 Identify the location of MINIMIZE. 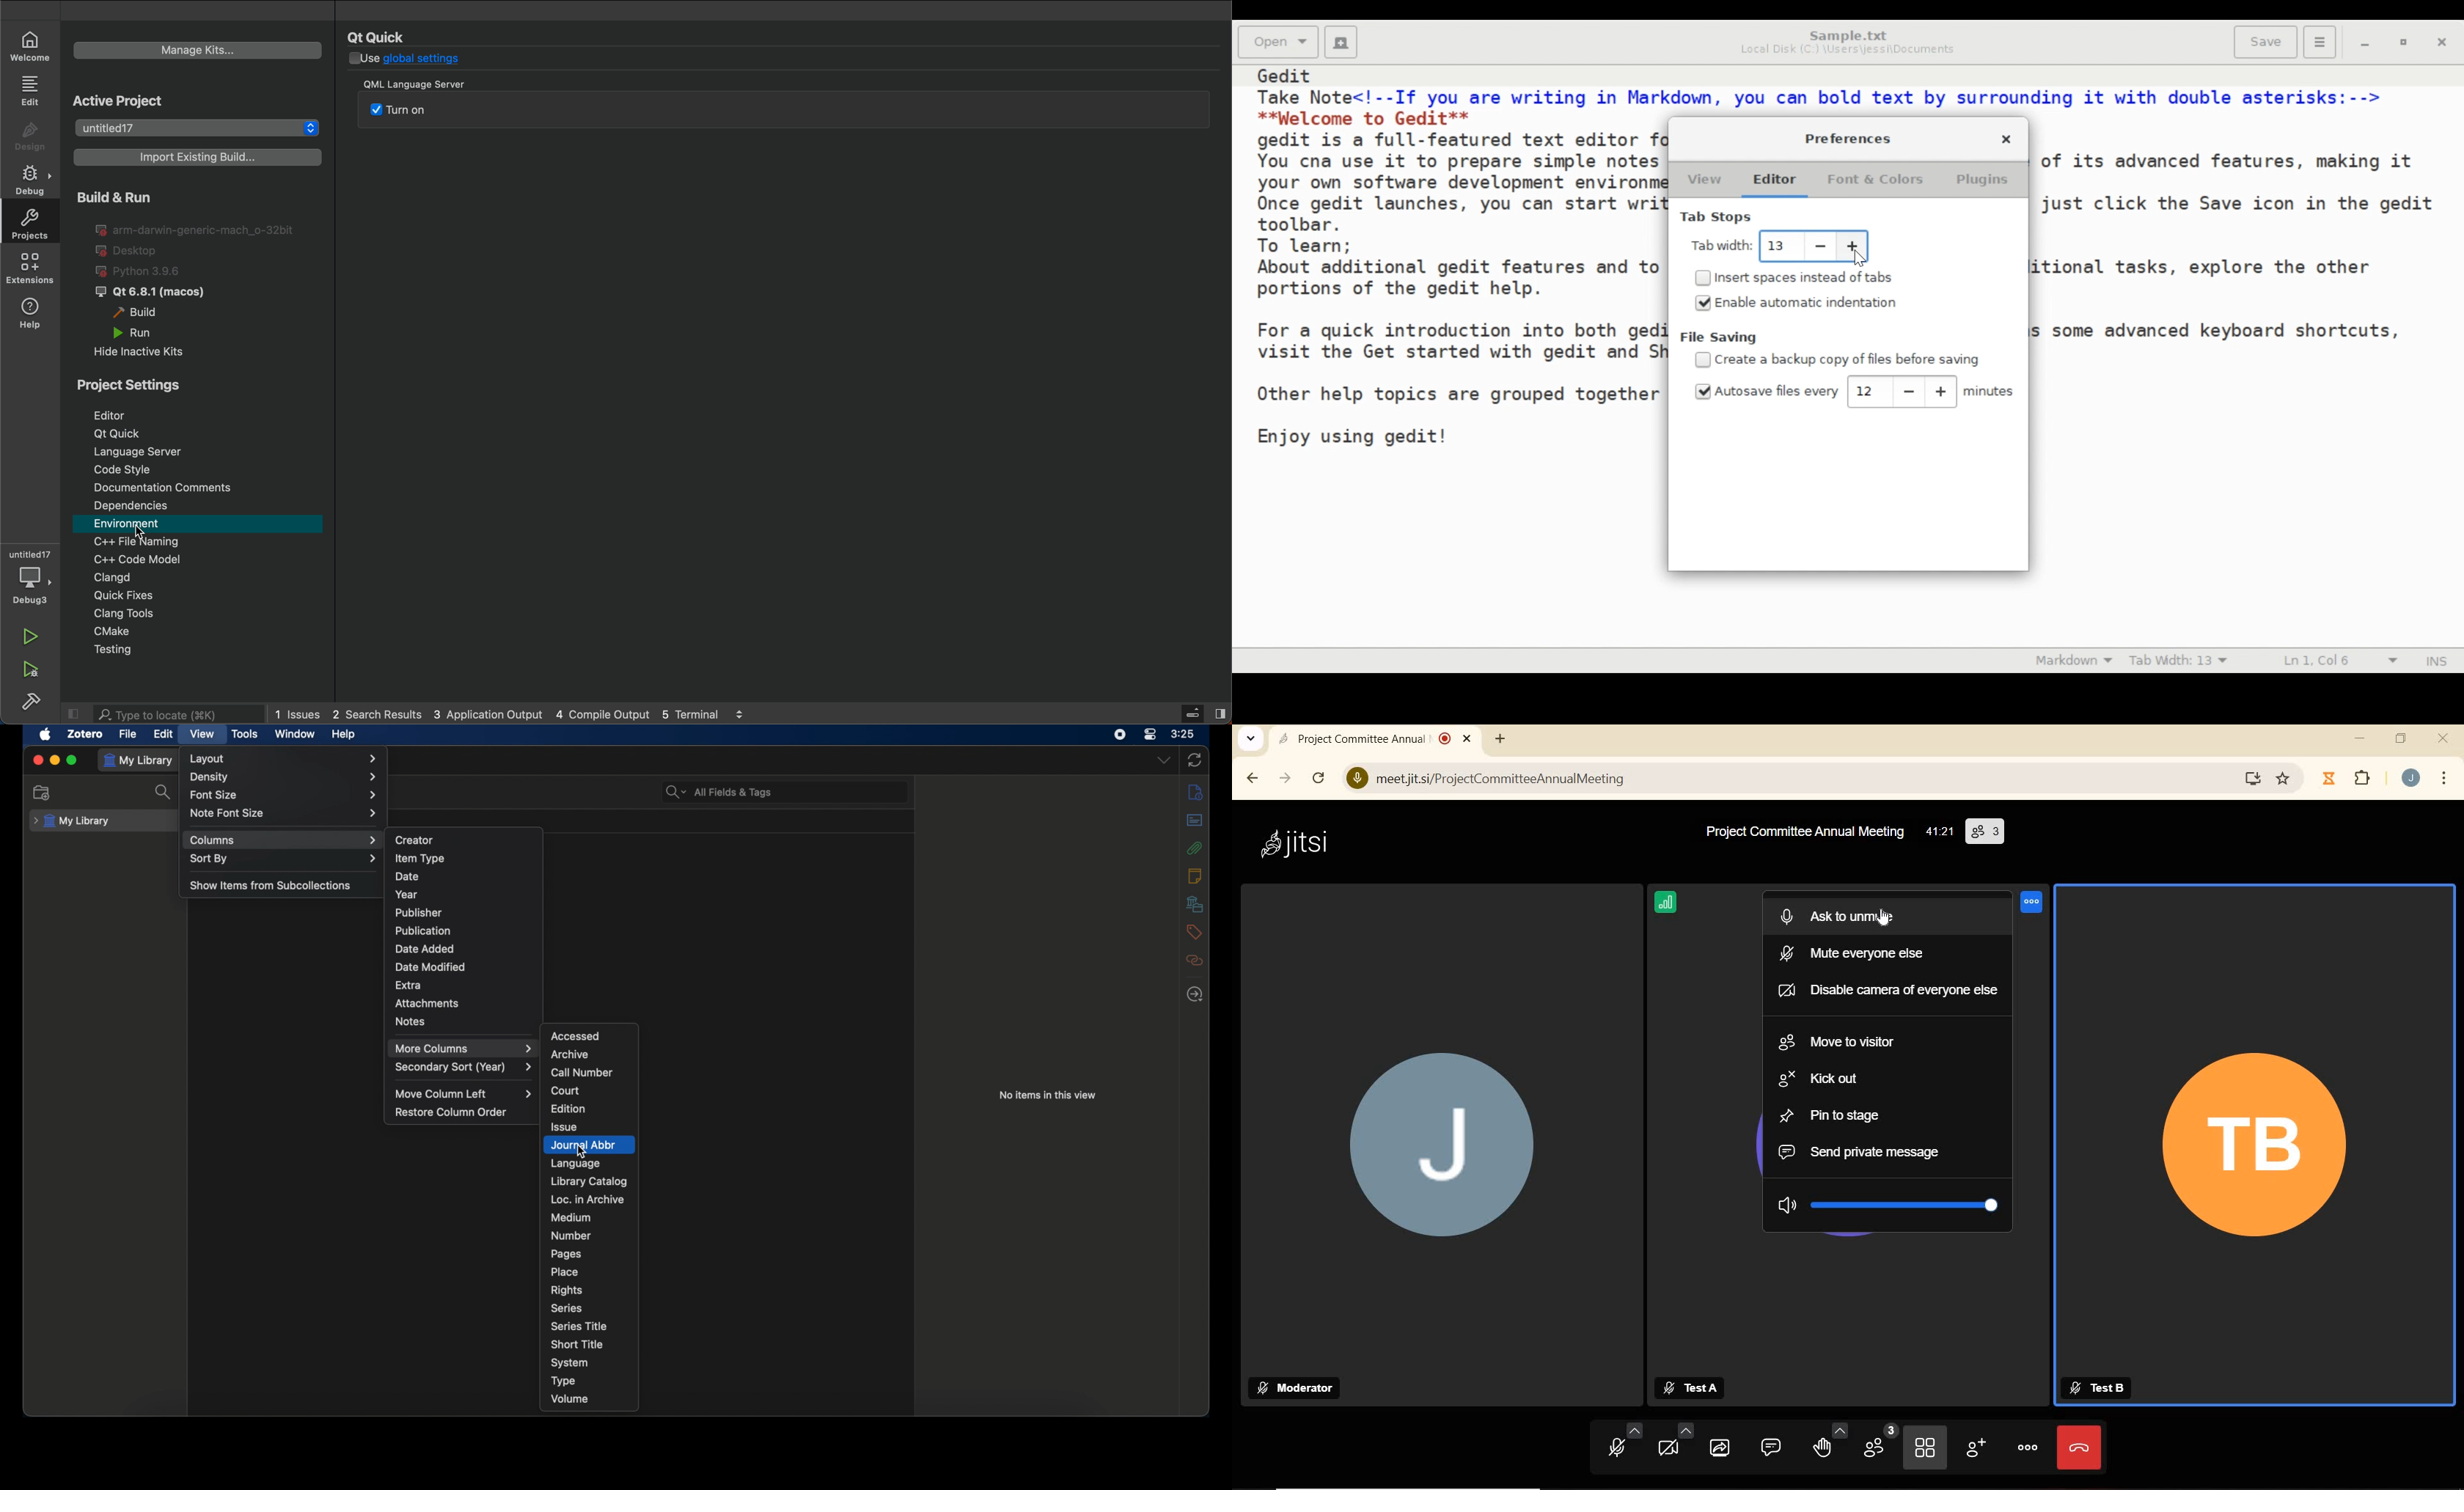
(2362, 738).